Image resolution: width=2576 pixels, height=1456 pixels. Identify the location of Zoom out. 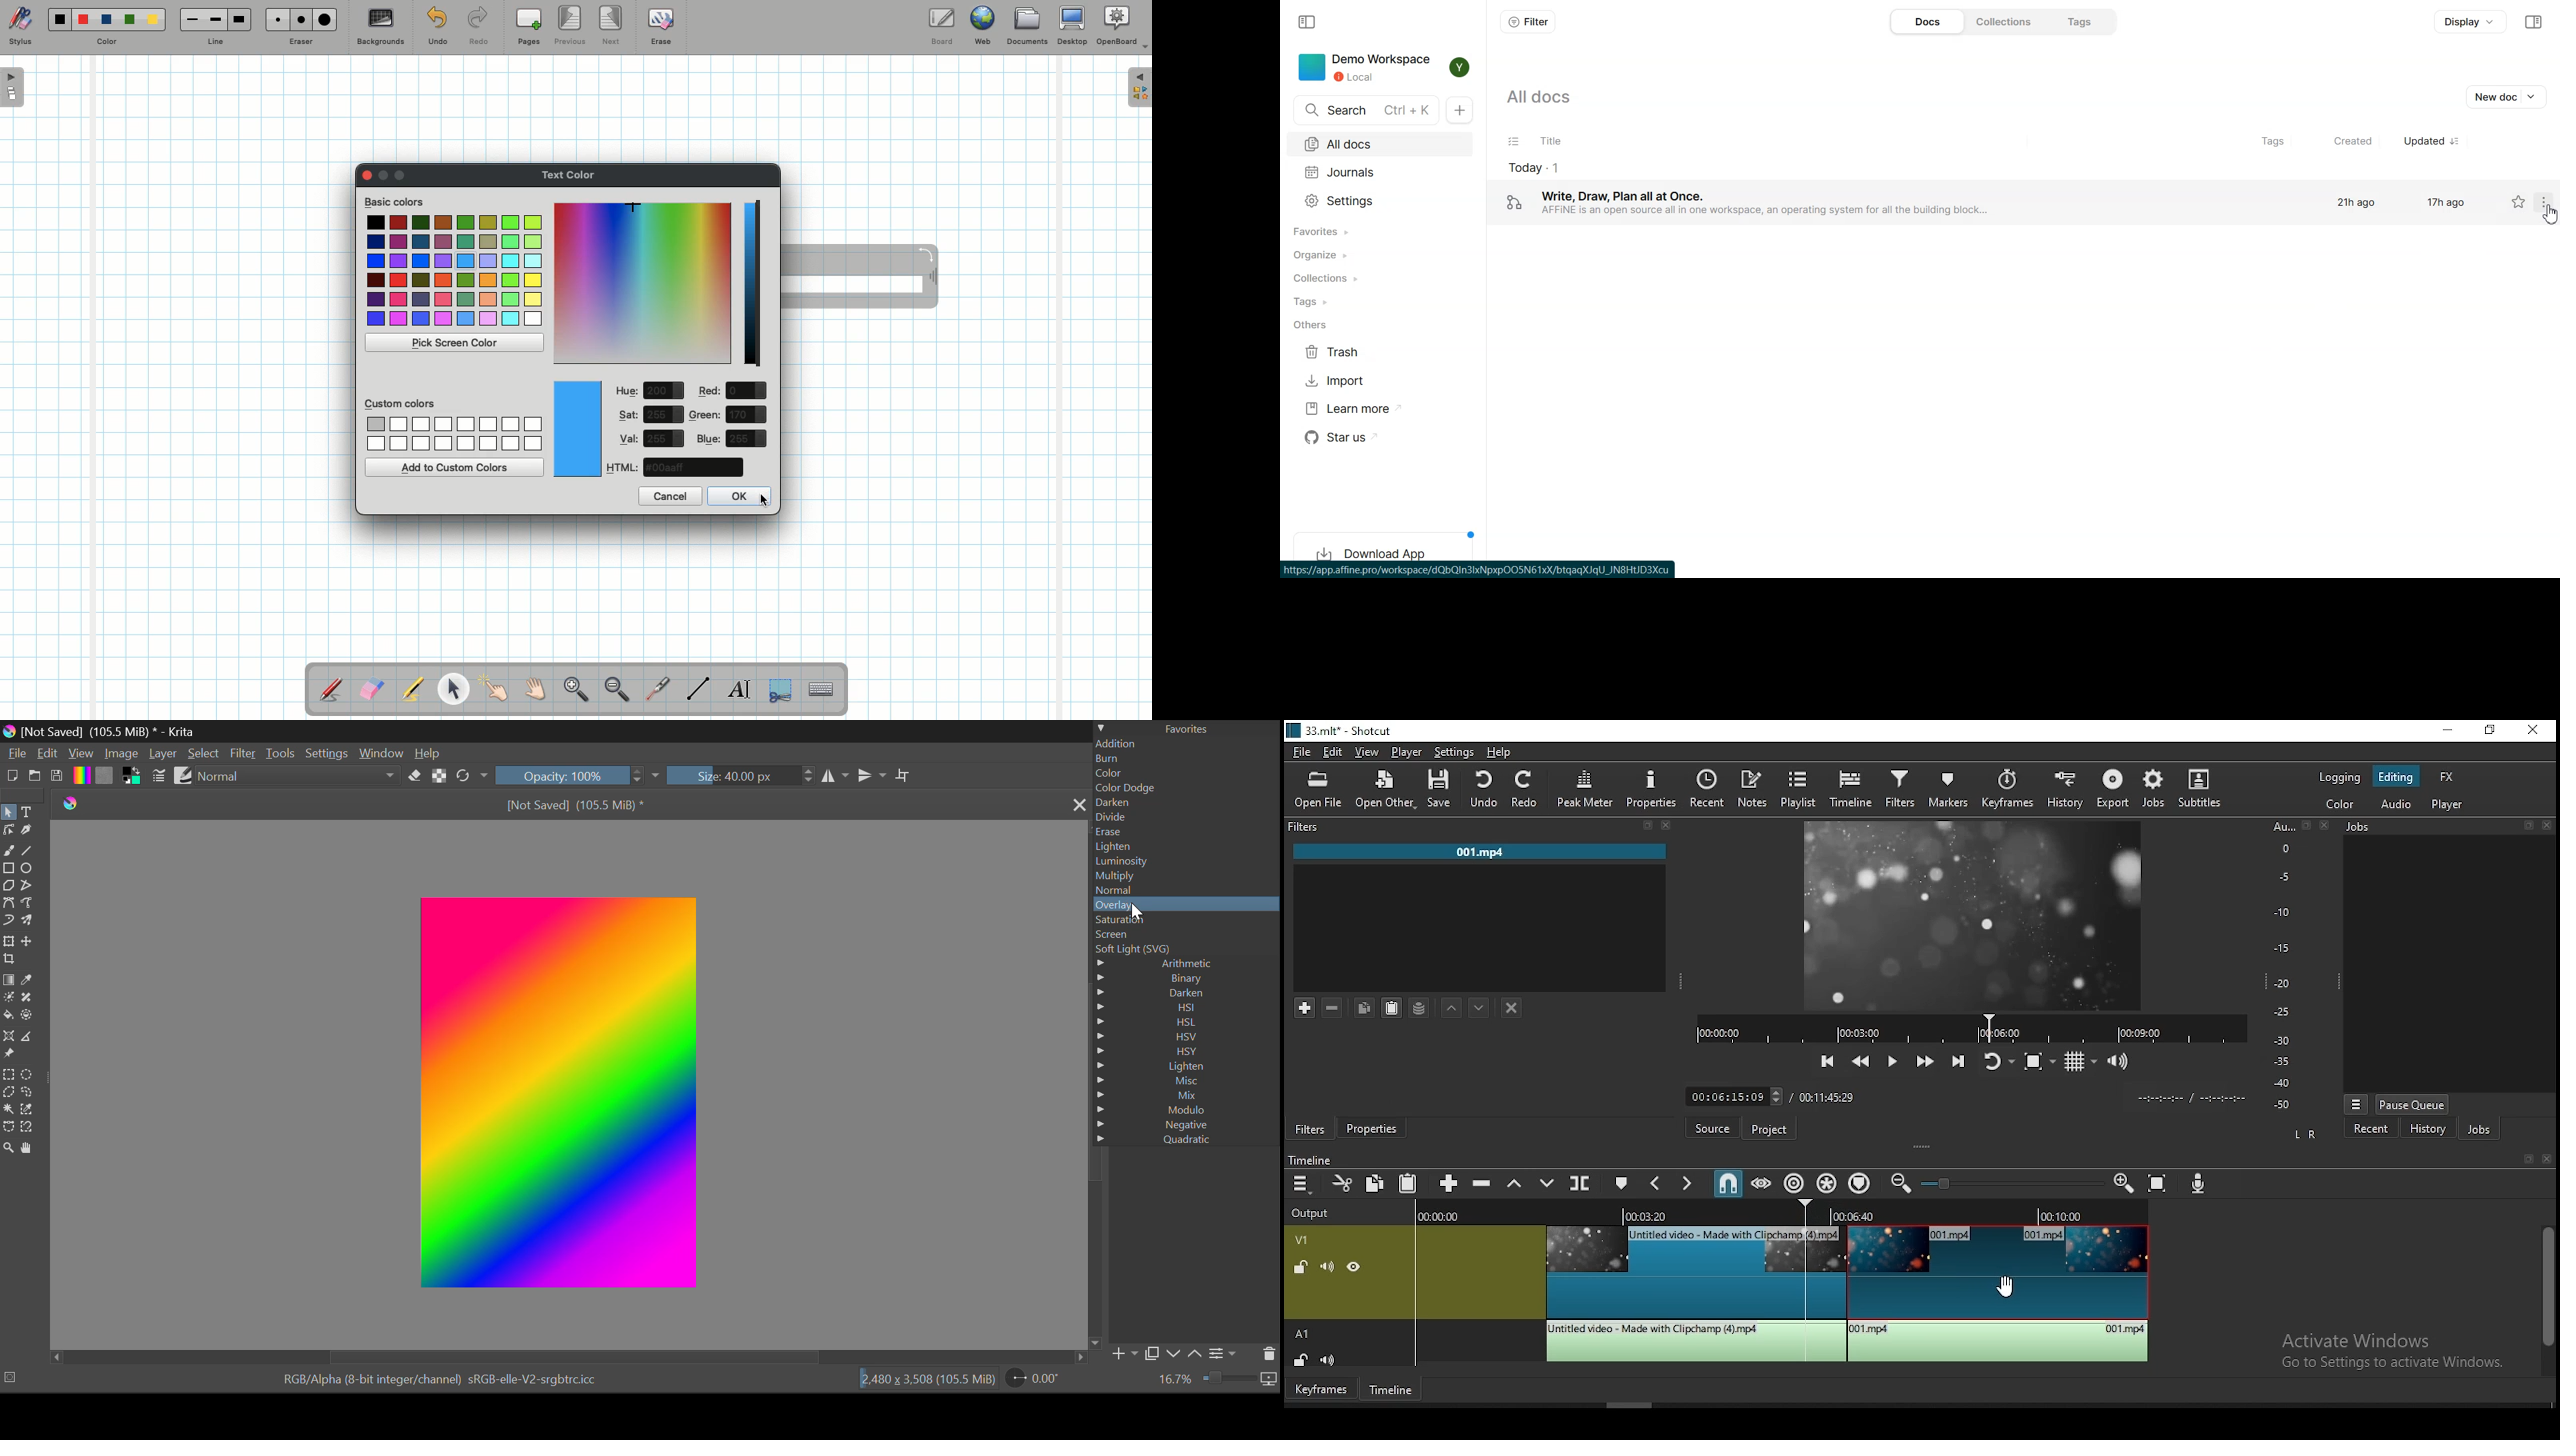
(617, 690).